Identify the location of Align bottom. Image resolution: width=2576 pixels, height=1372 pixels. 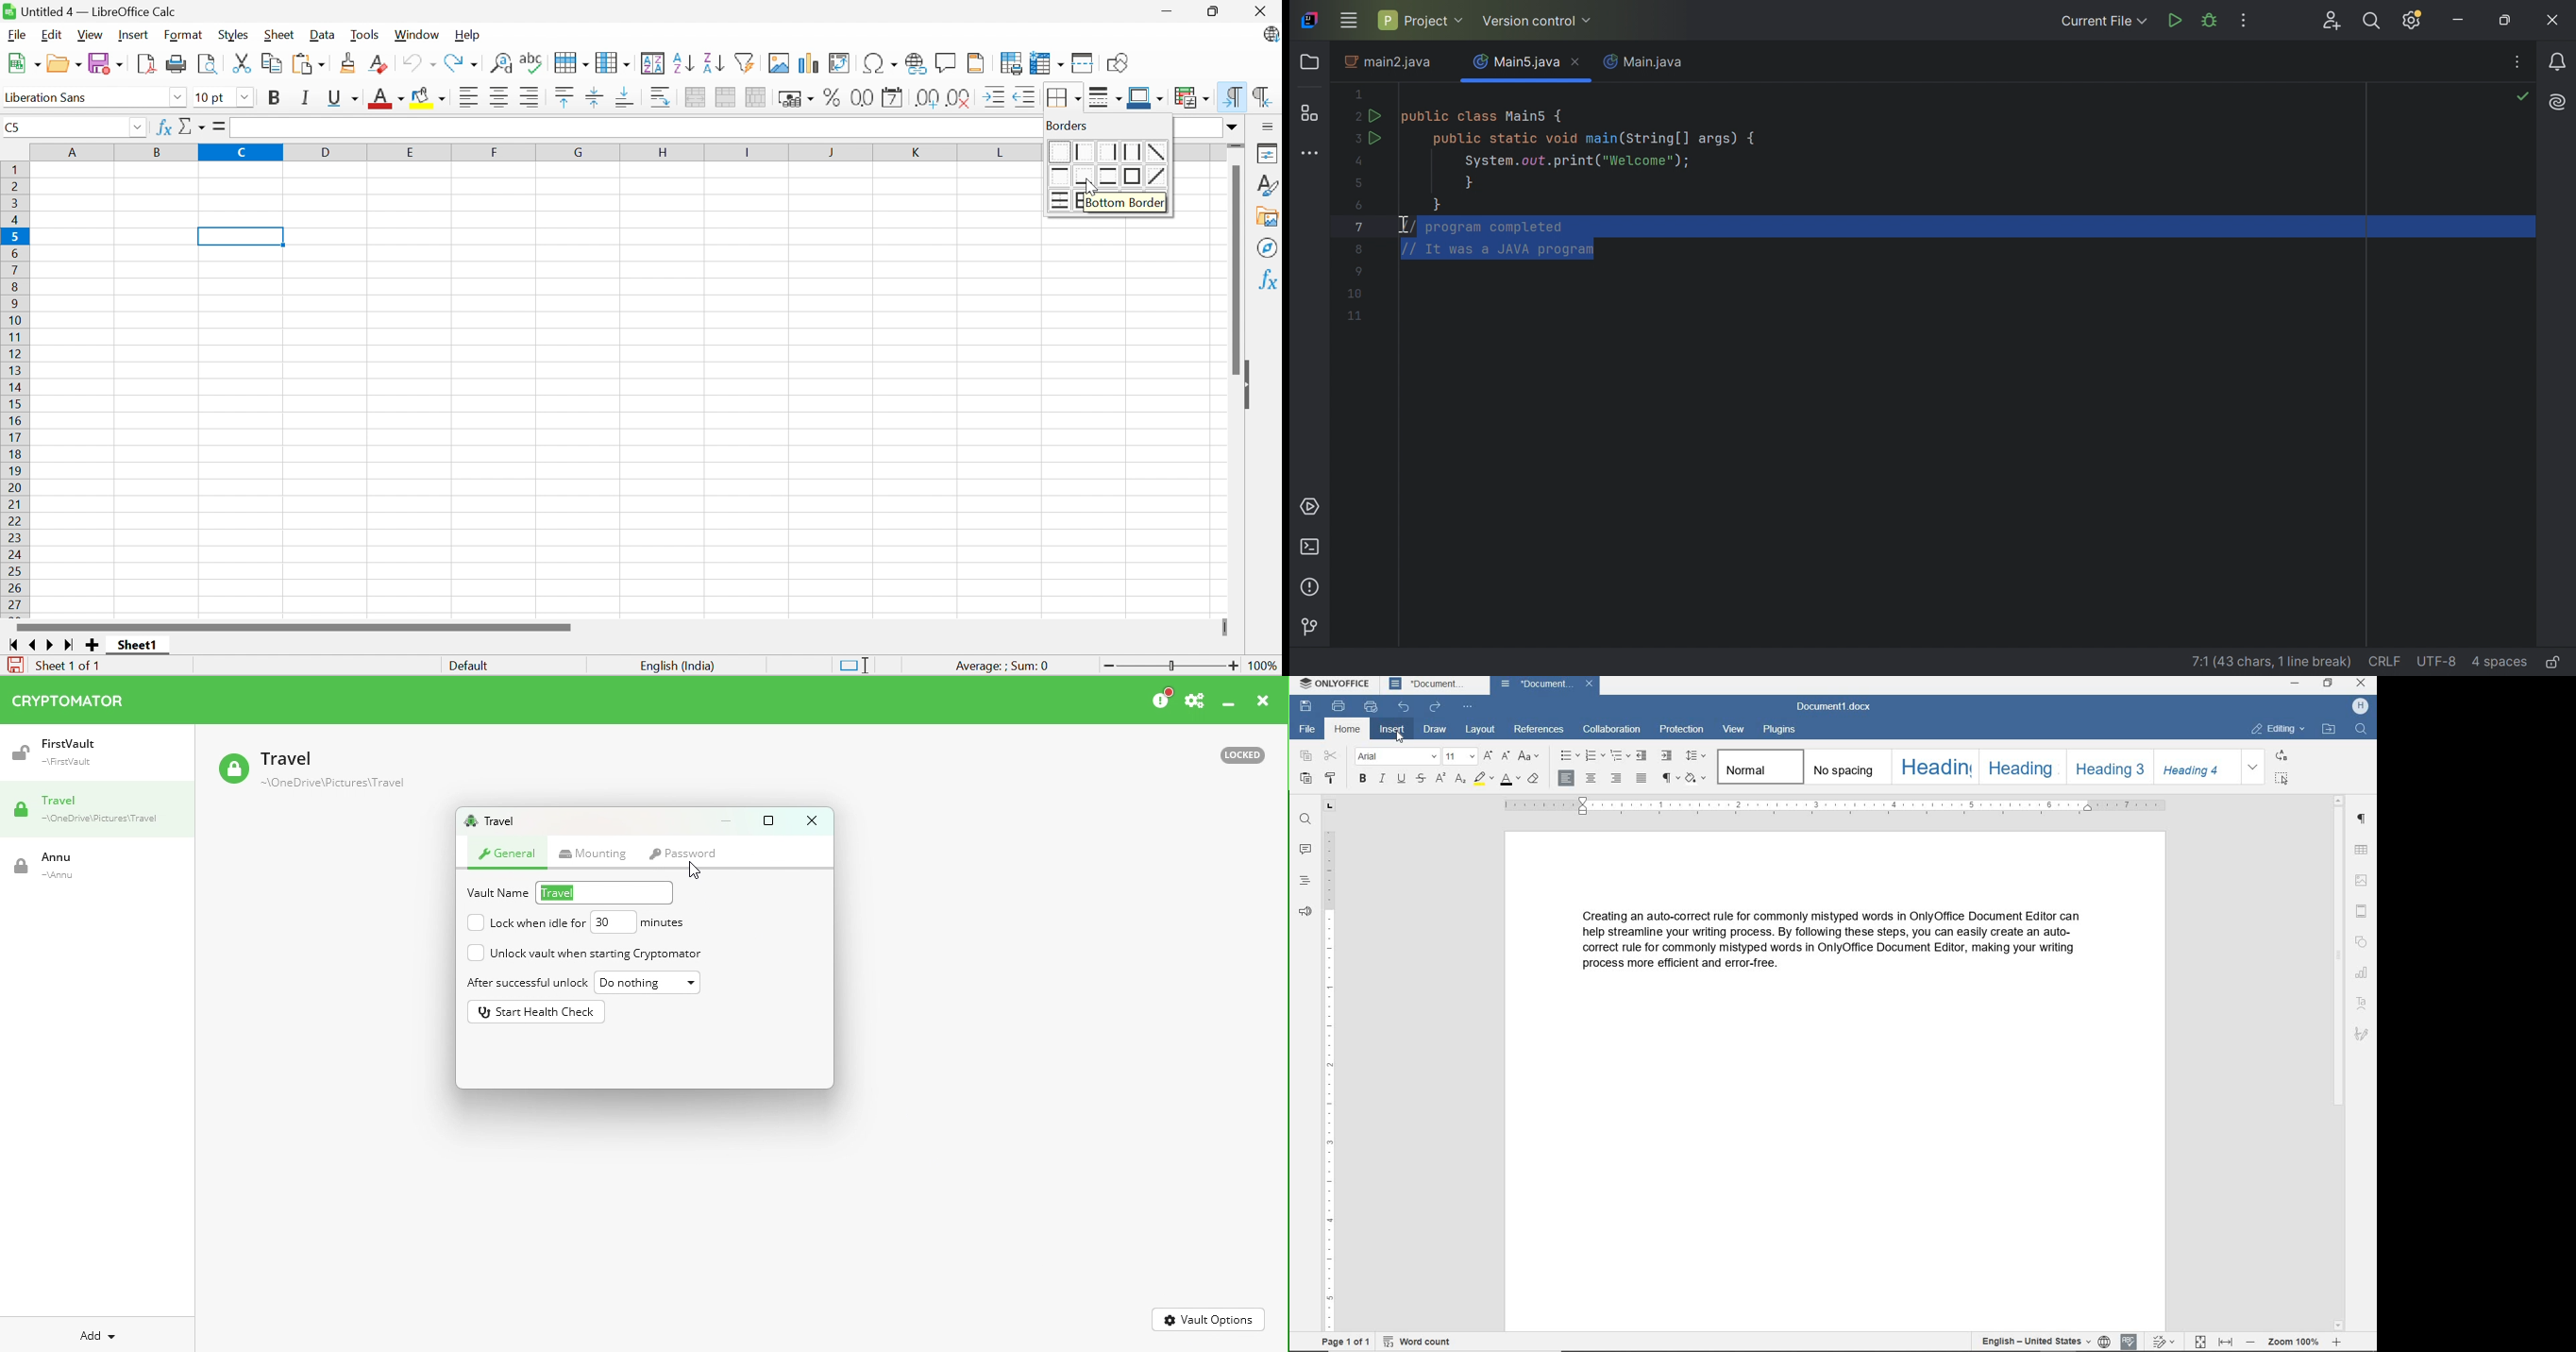
(628, 97).